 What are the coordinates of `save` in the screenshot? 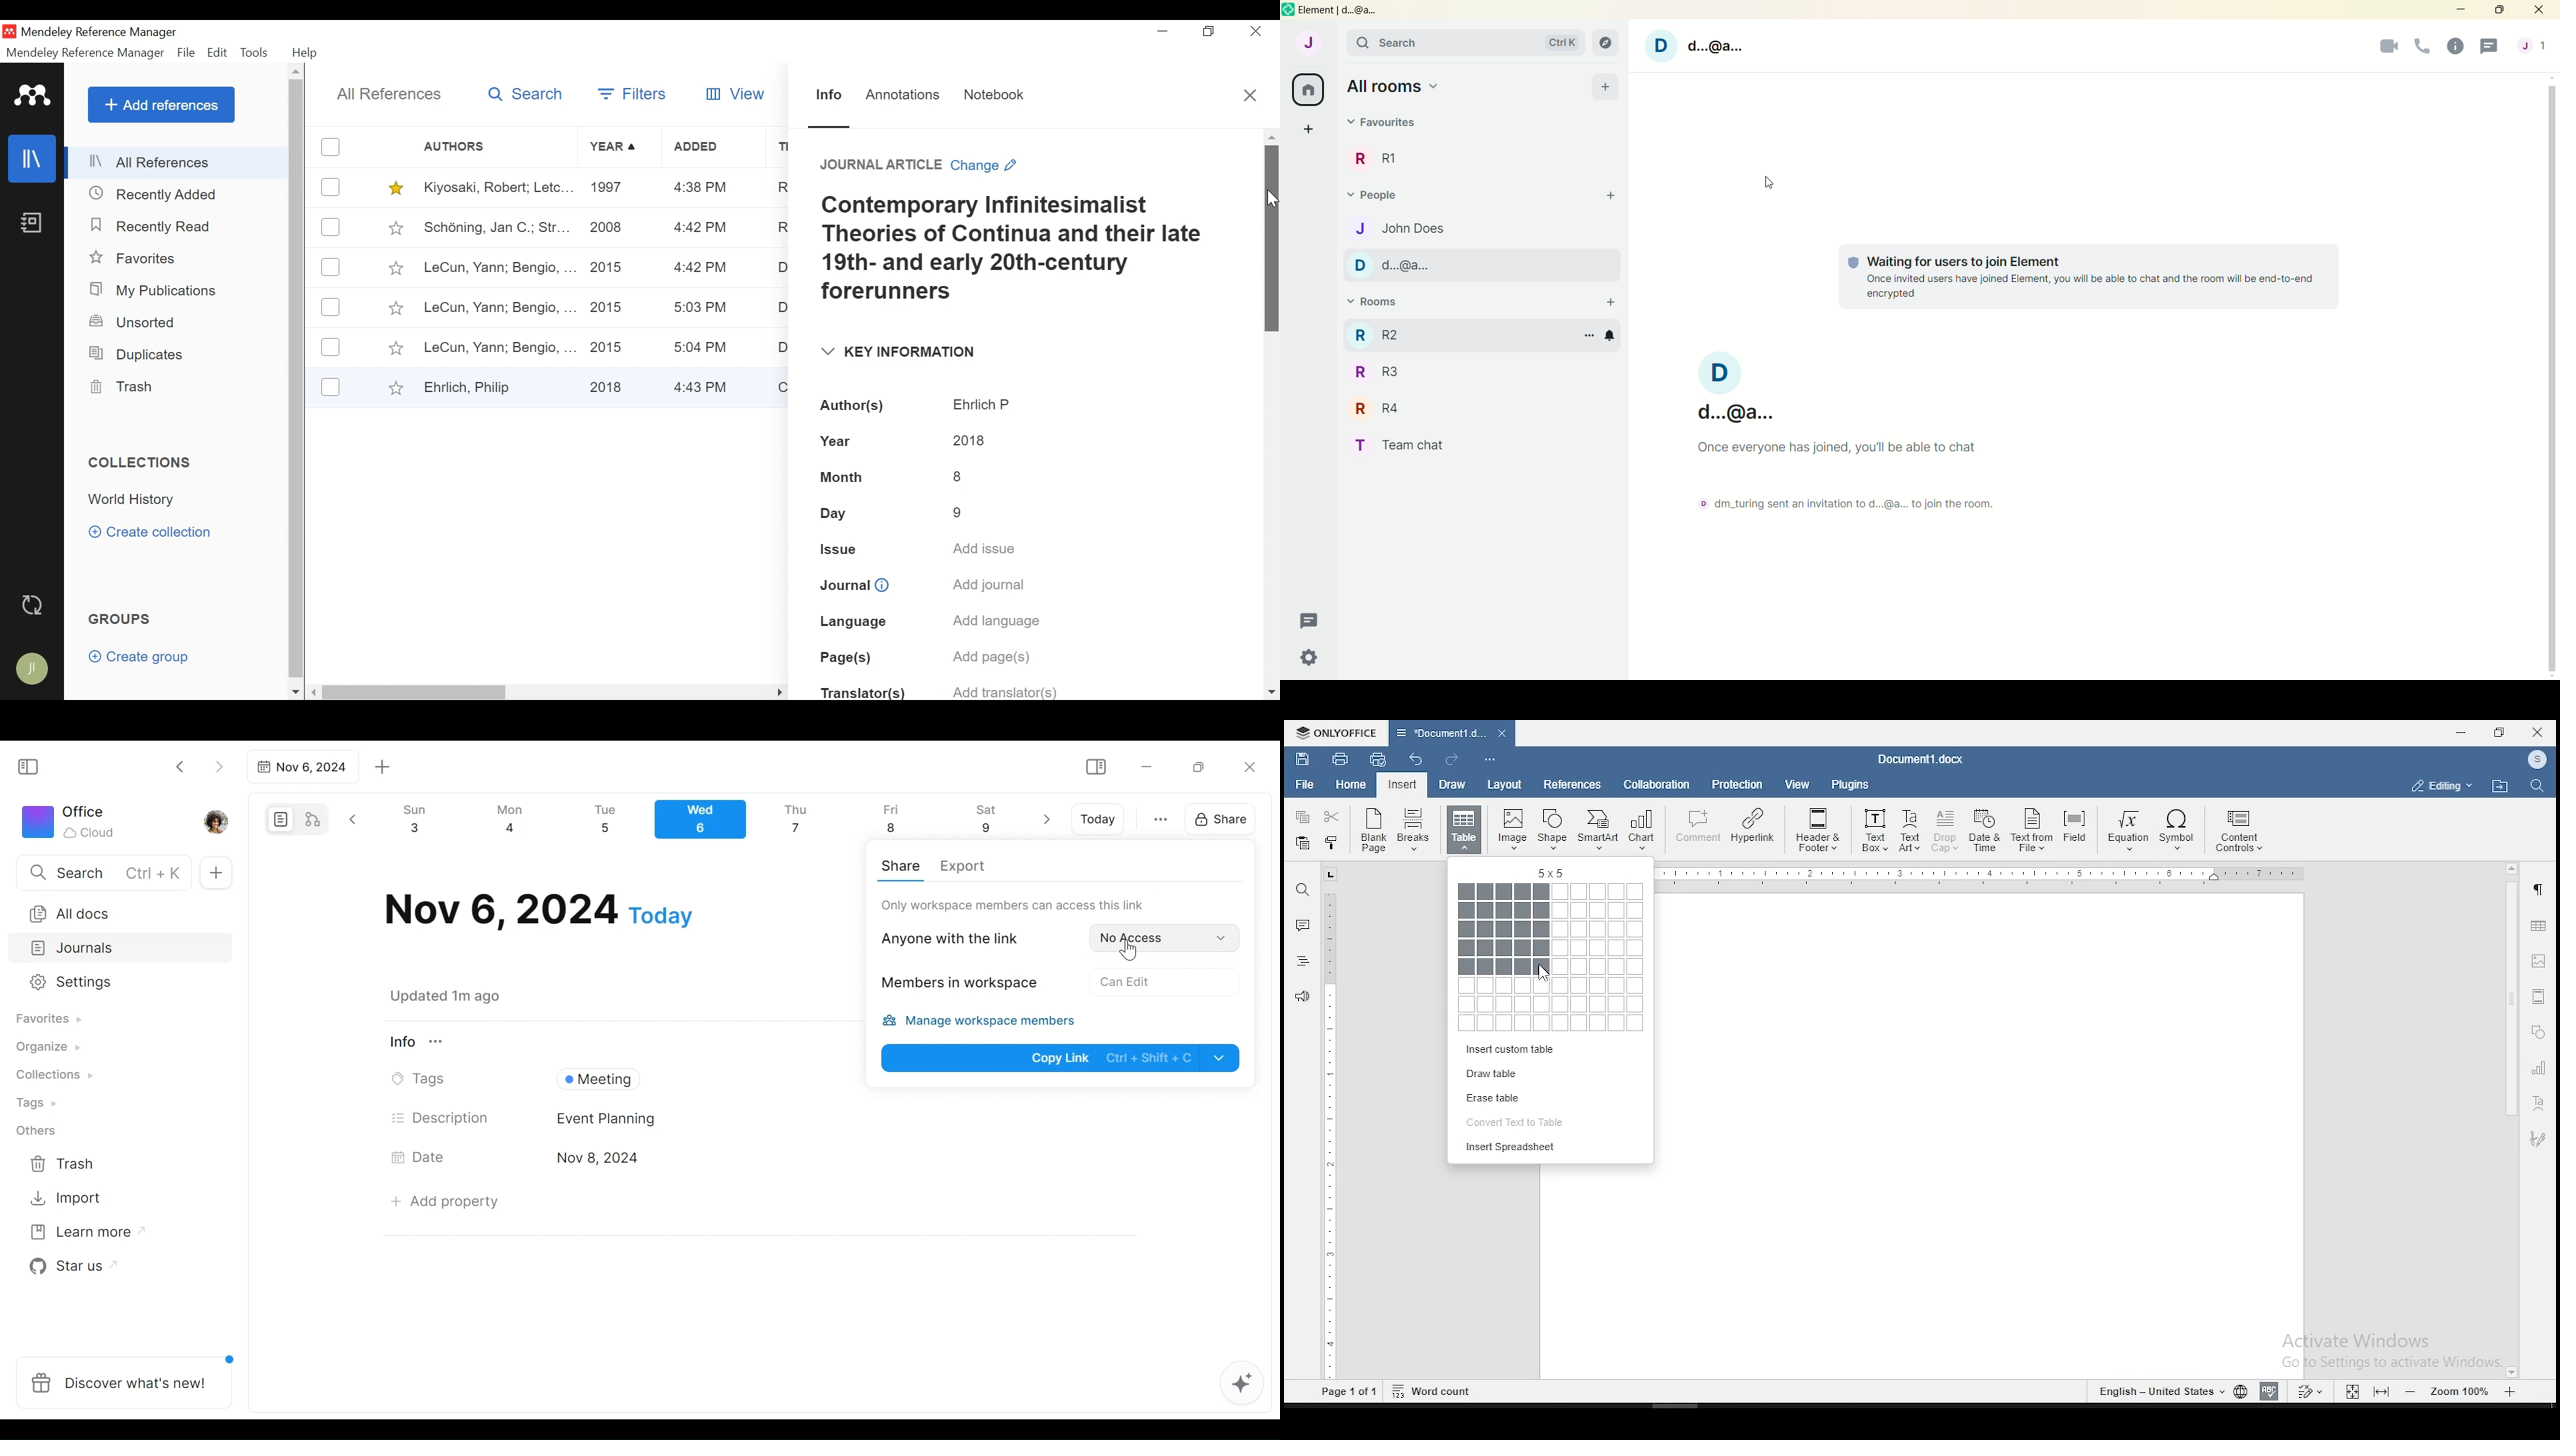 It's located at (1301, 757).